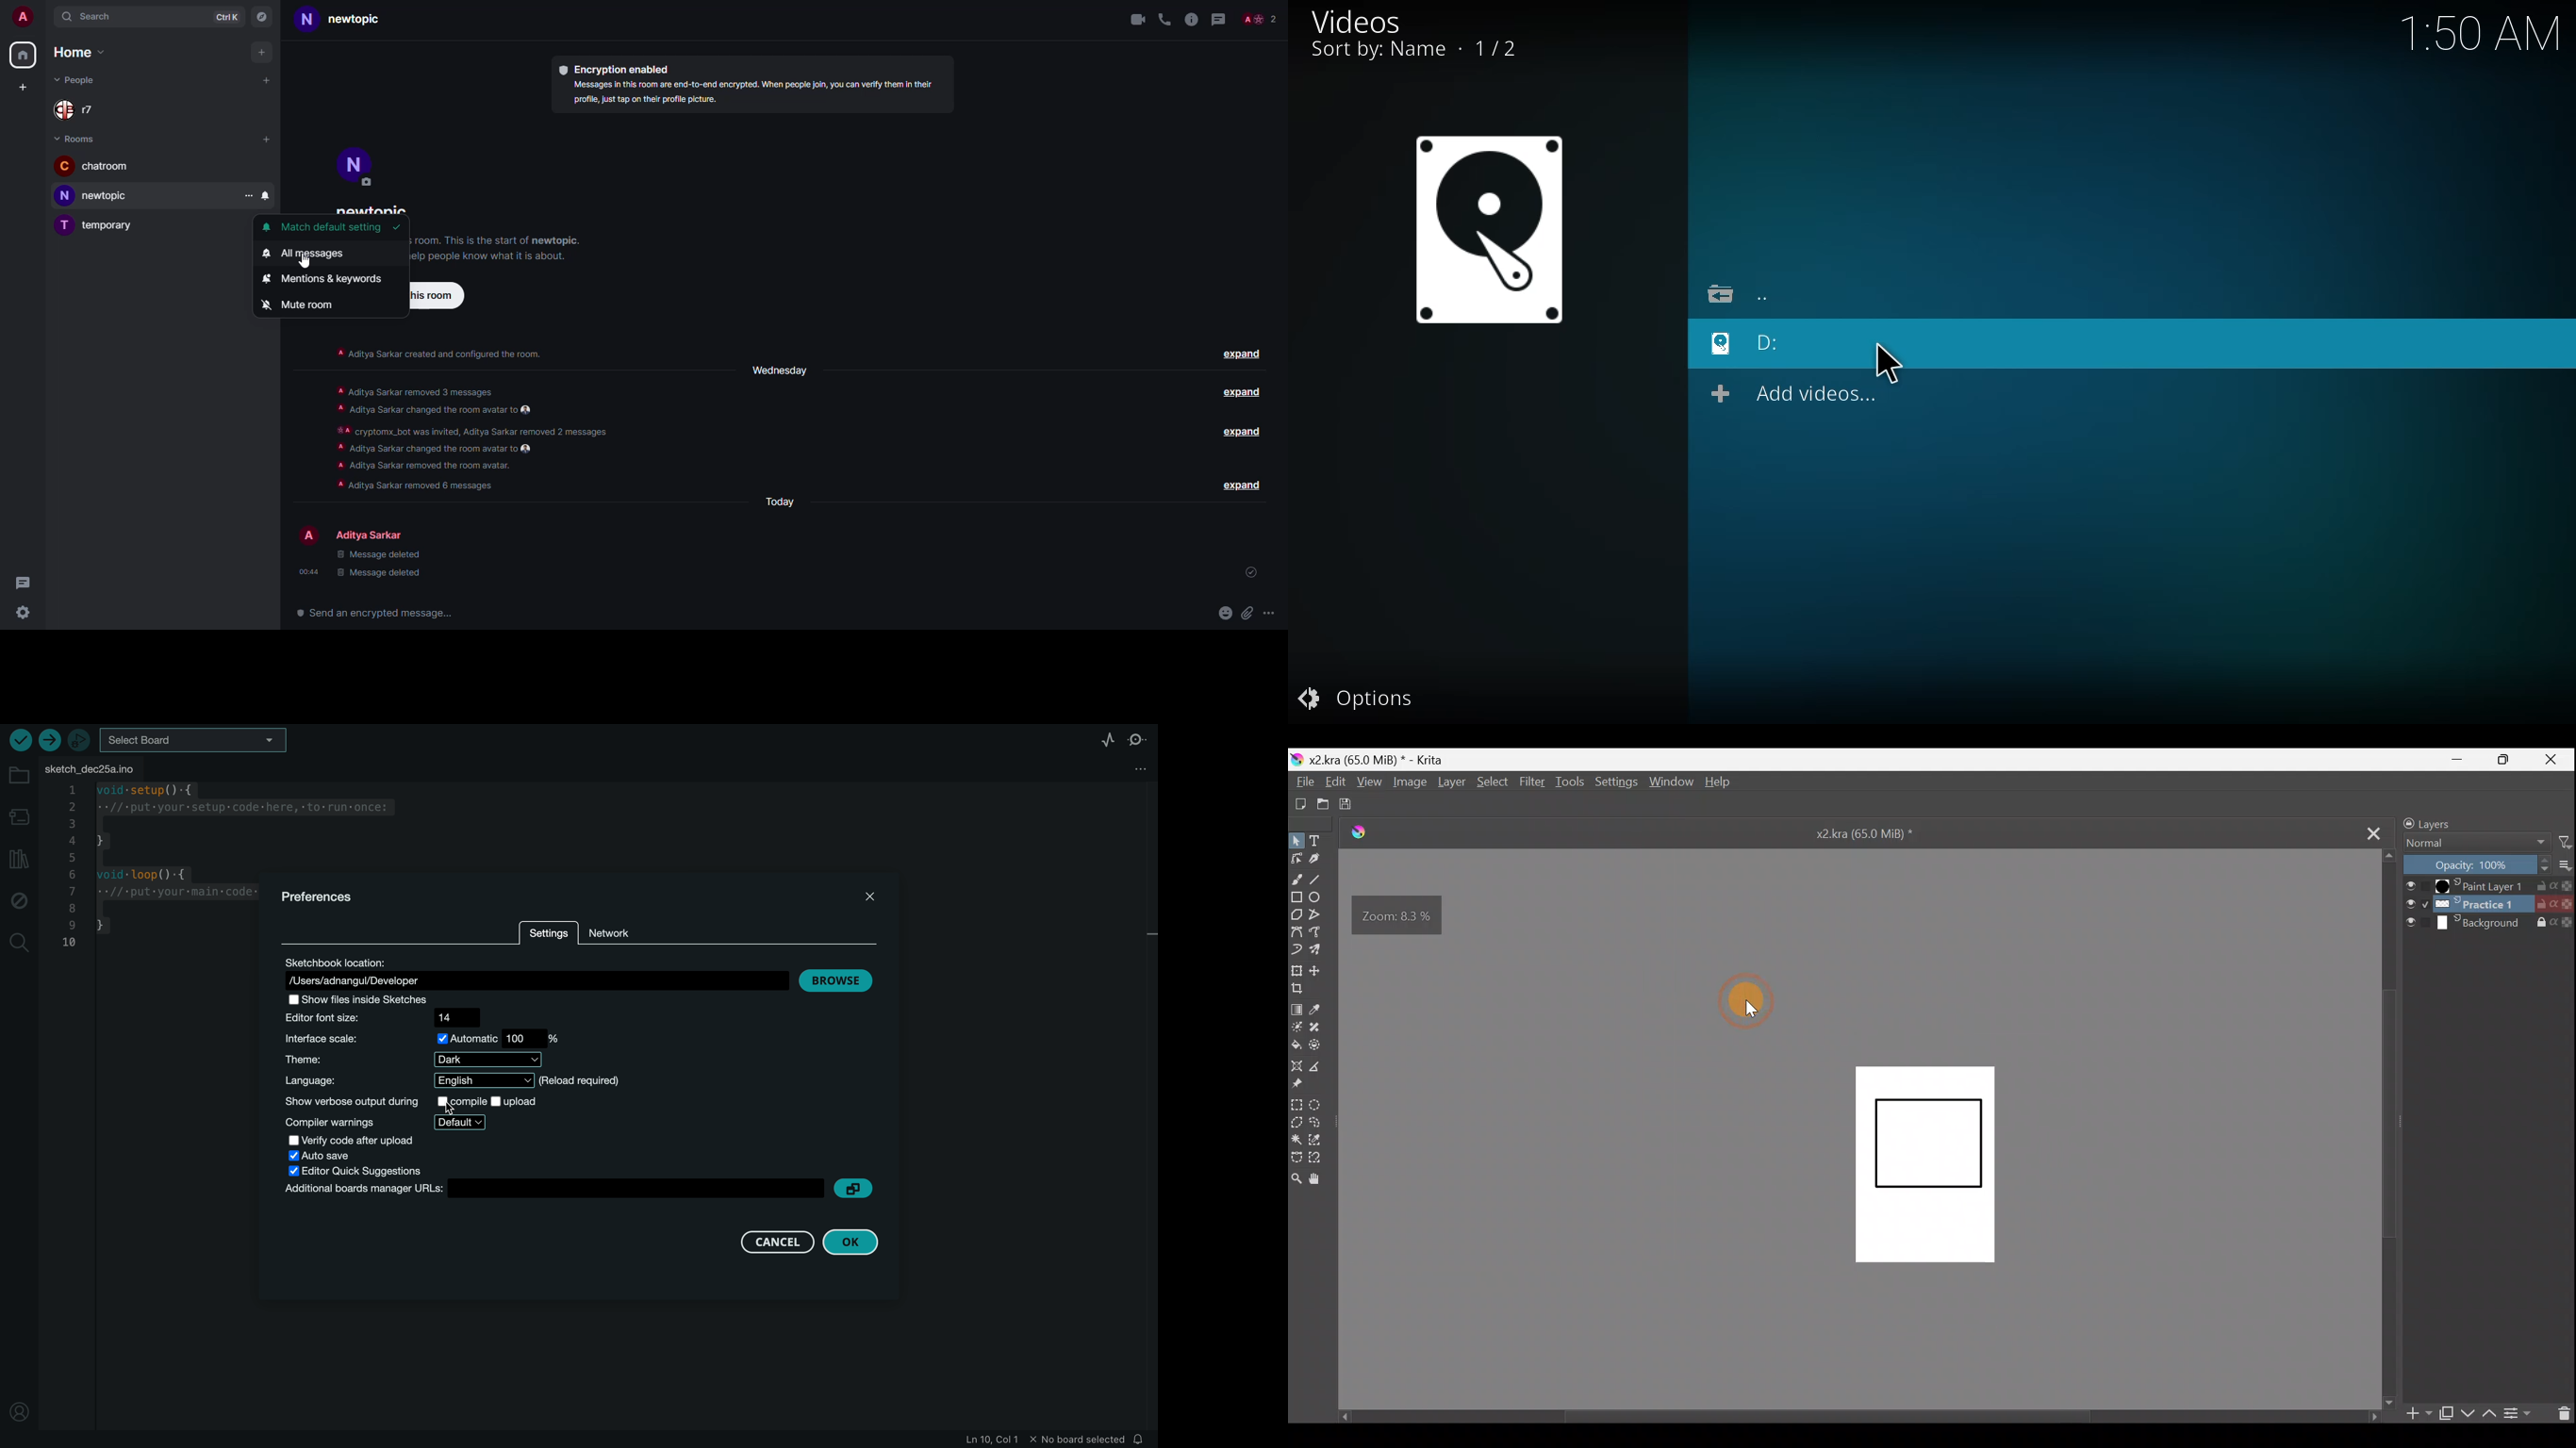  Describe the element at coordinates (327, 228) in the screenshot. I see `match default` at that location.